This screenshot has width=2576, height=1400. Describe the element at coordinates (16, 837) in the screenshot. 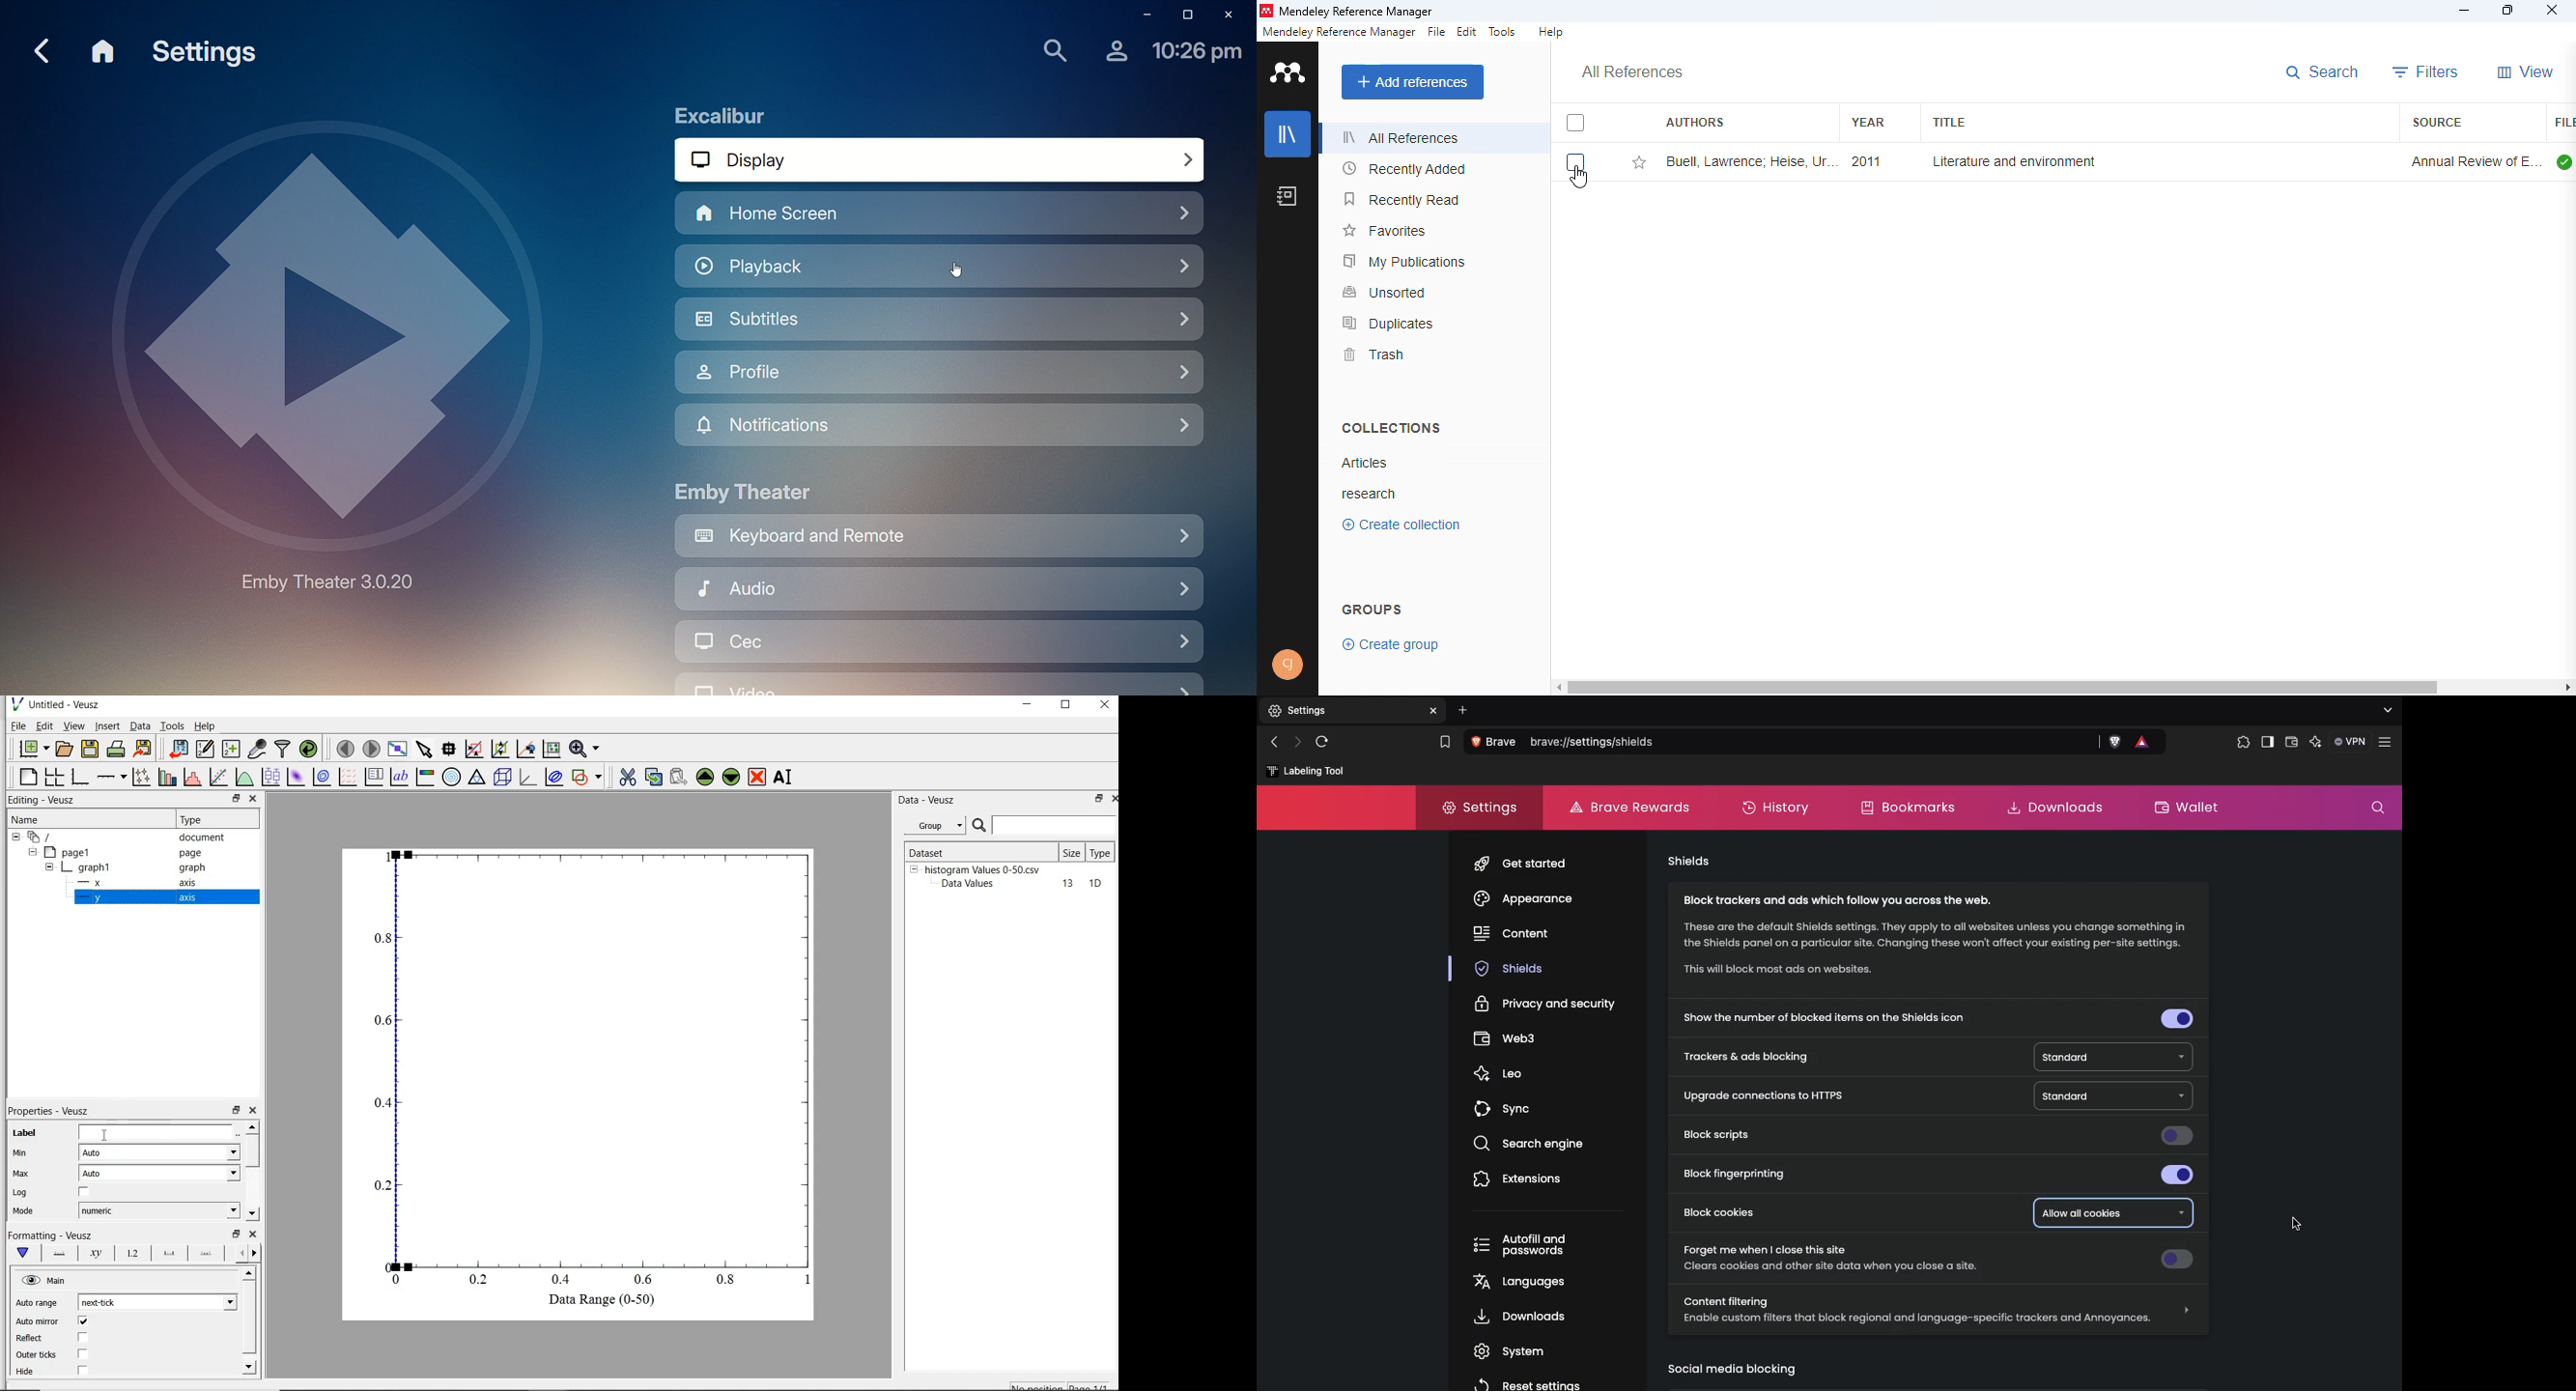

I see `hide` at that location.